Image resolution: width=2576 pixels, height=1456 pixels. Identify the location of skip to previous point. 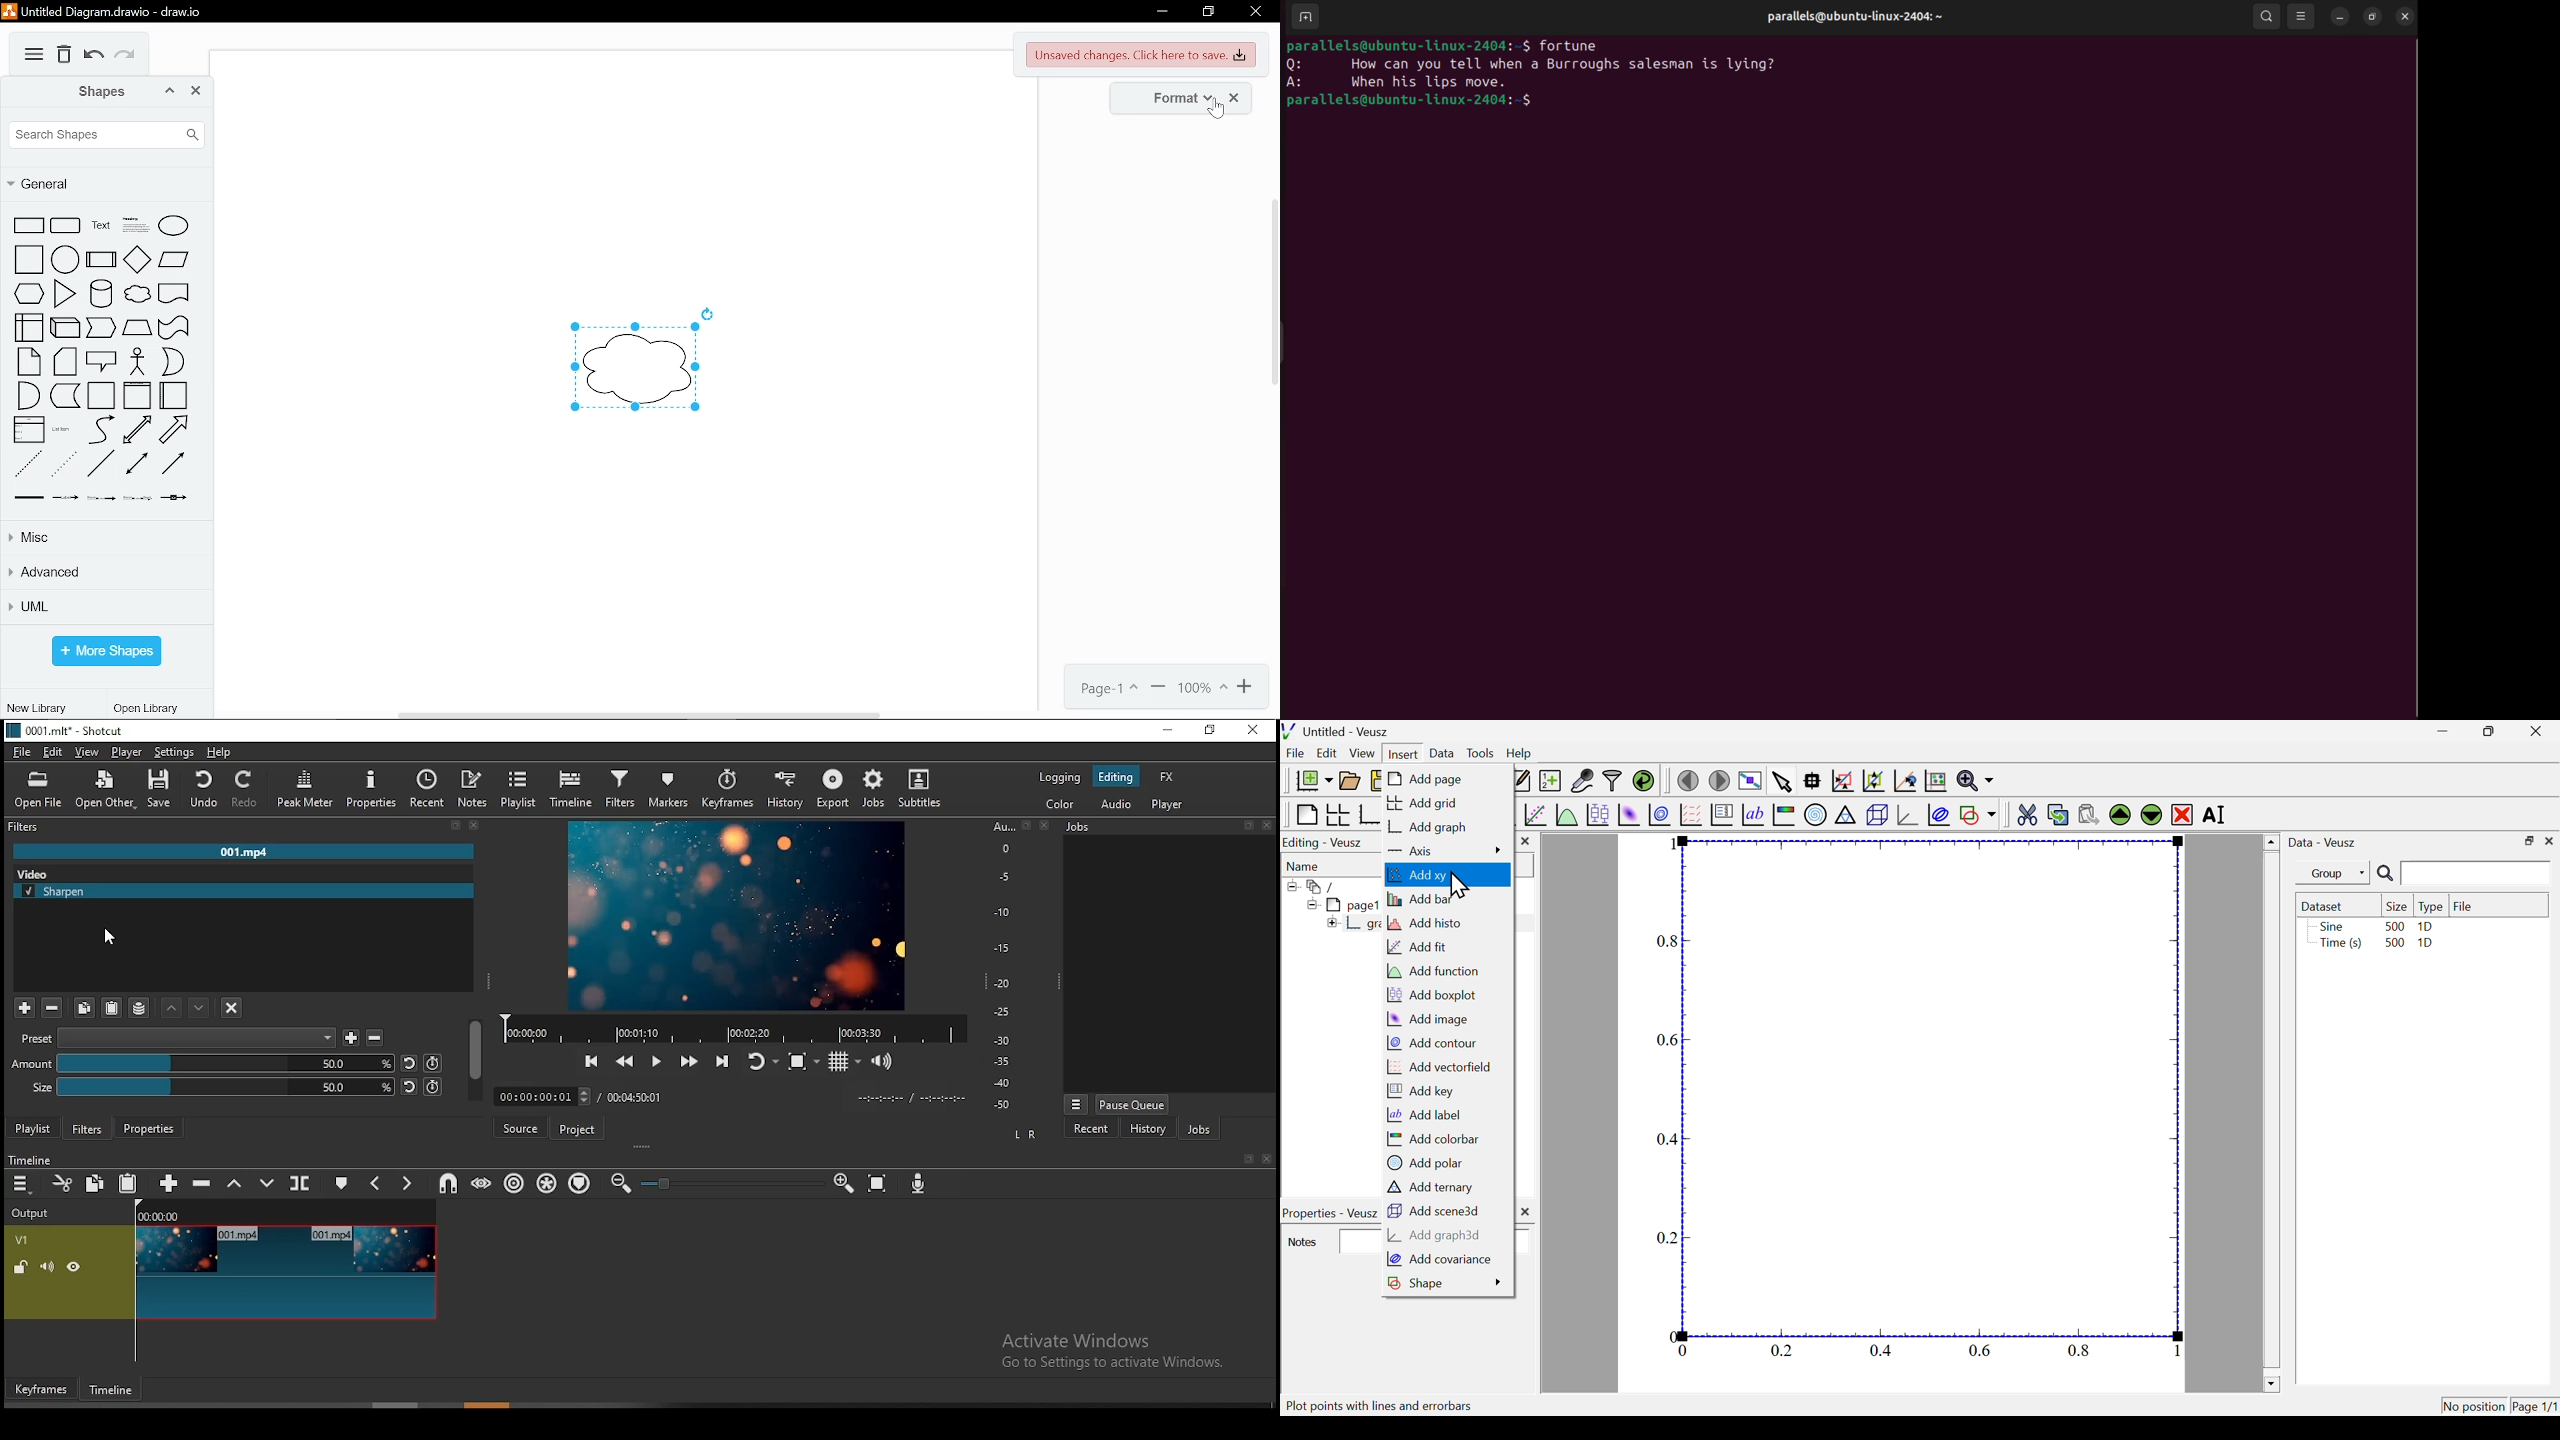
(593, 1058).